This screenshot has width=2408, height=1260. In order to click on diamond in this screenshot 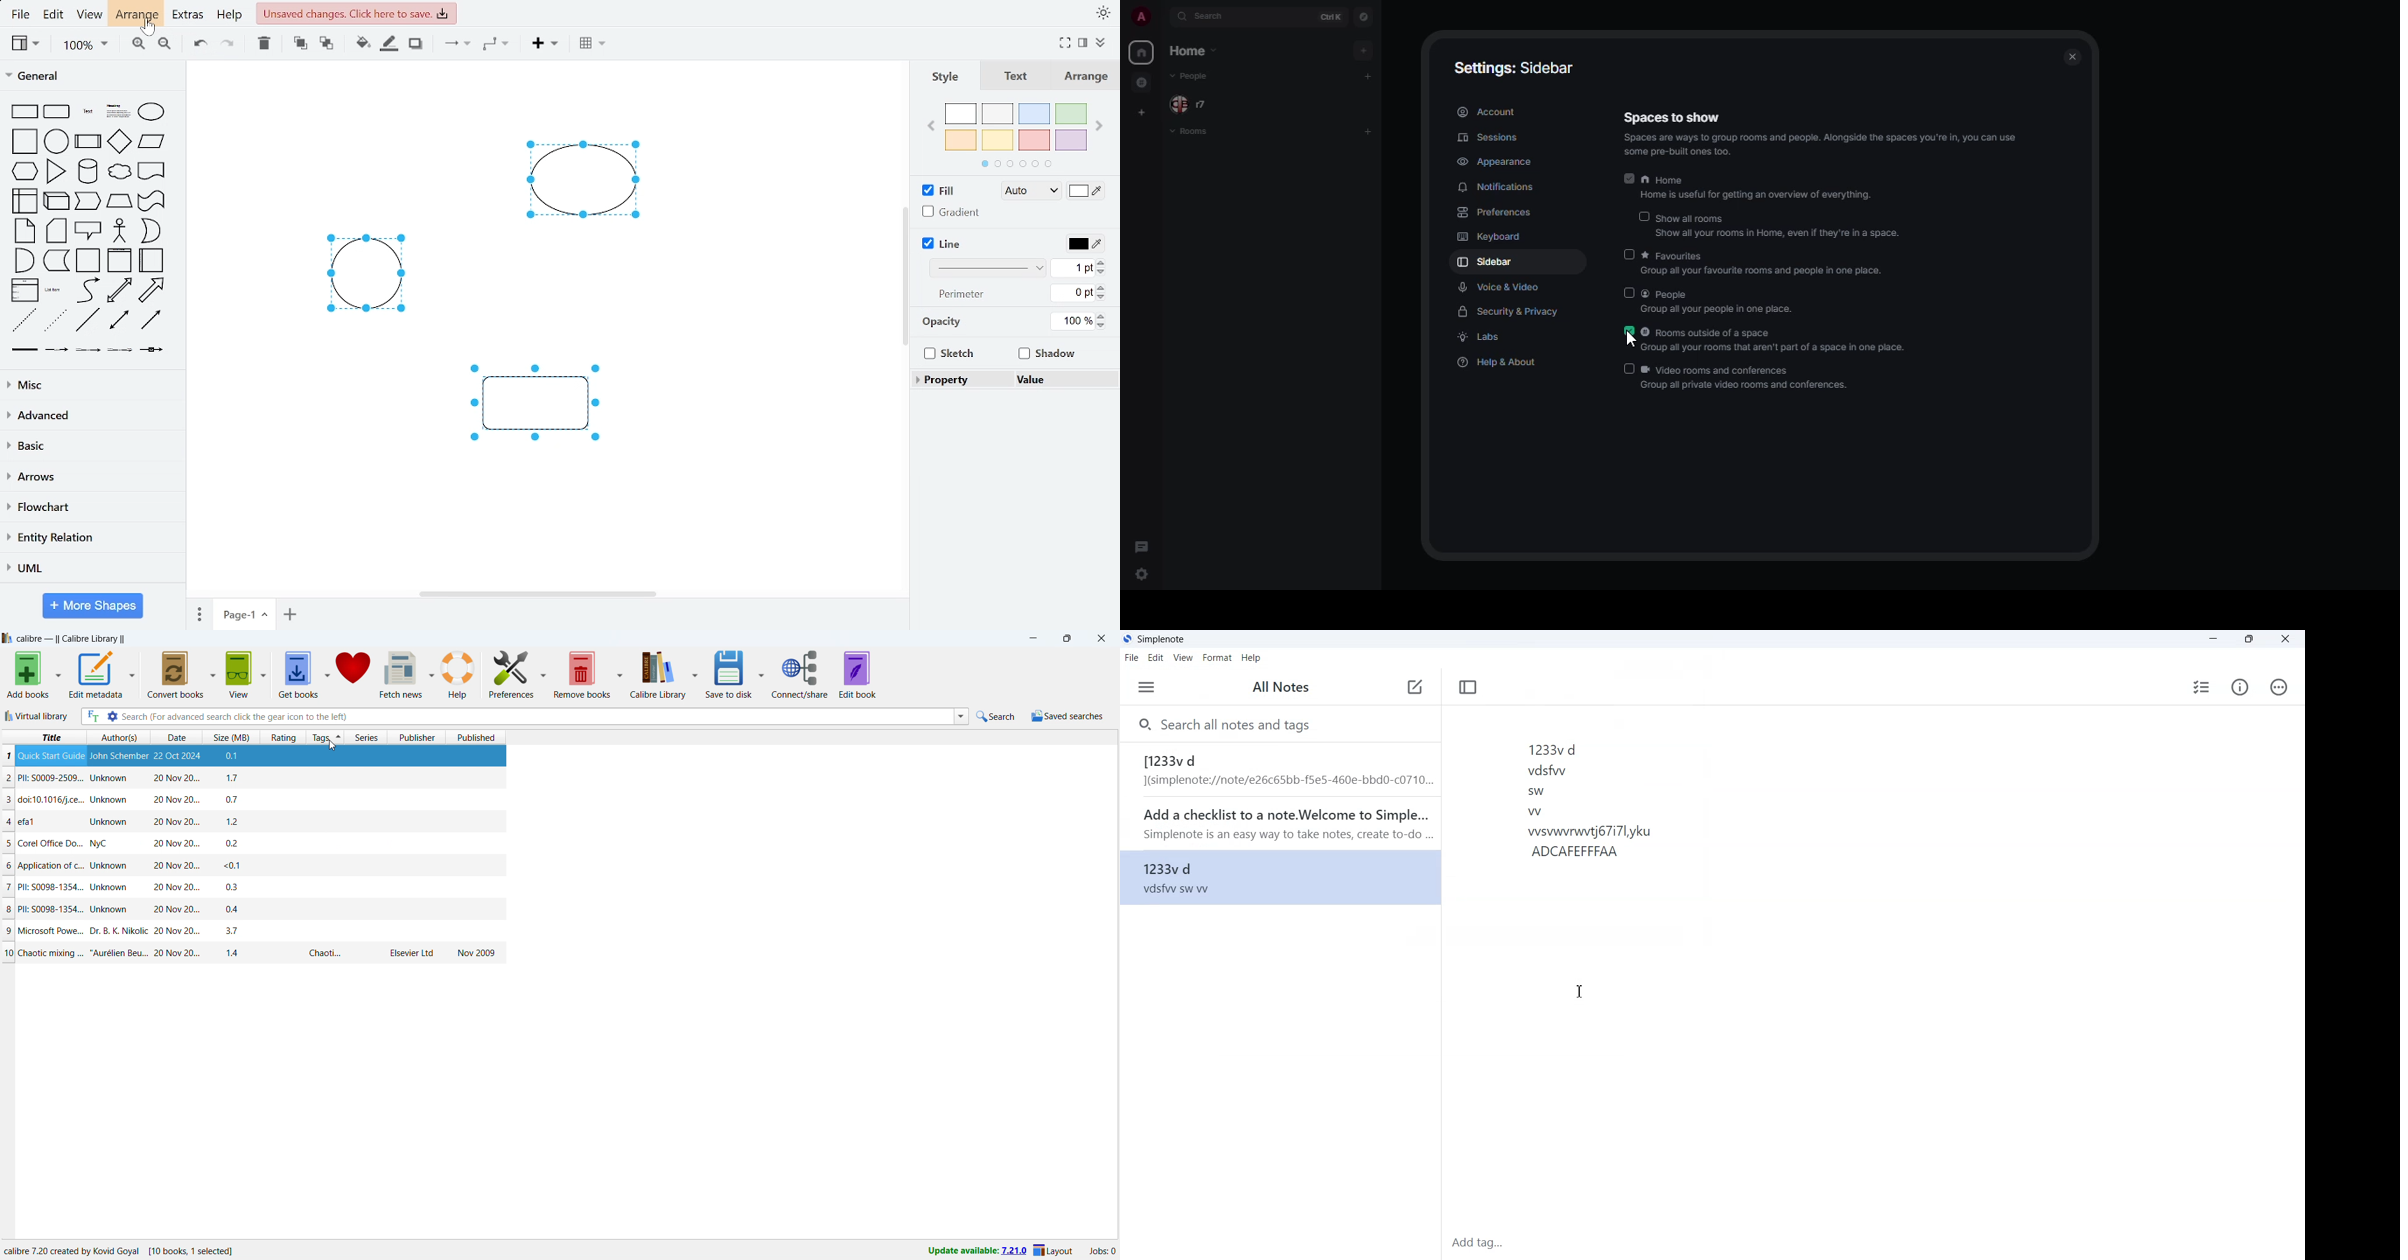, I will do `click(120, 142)`.